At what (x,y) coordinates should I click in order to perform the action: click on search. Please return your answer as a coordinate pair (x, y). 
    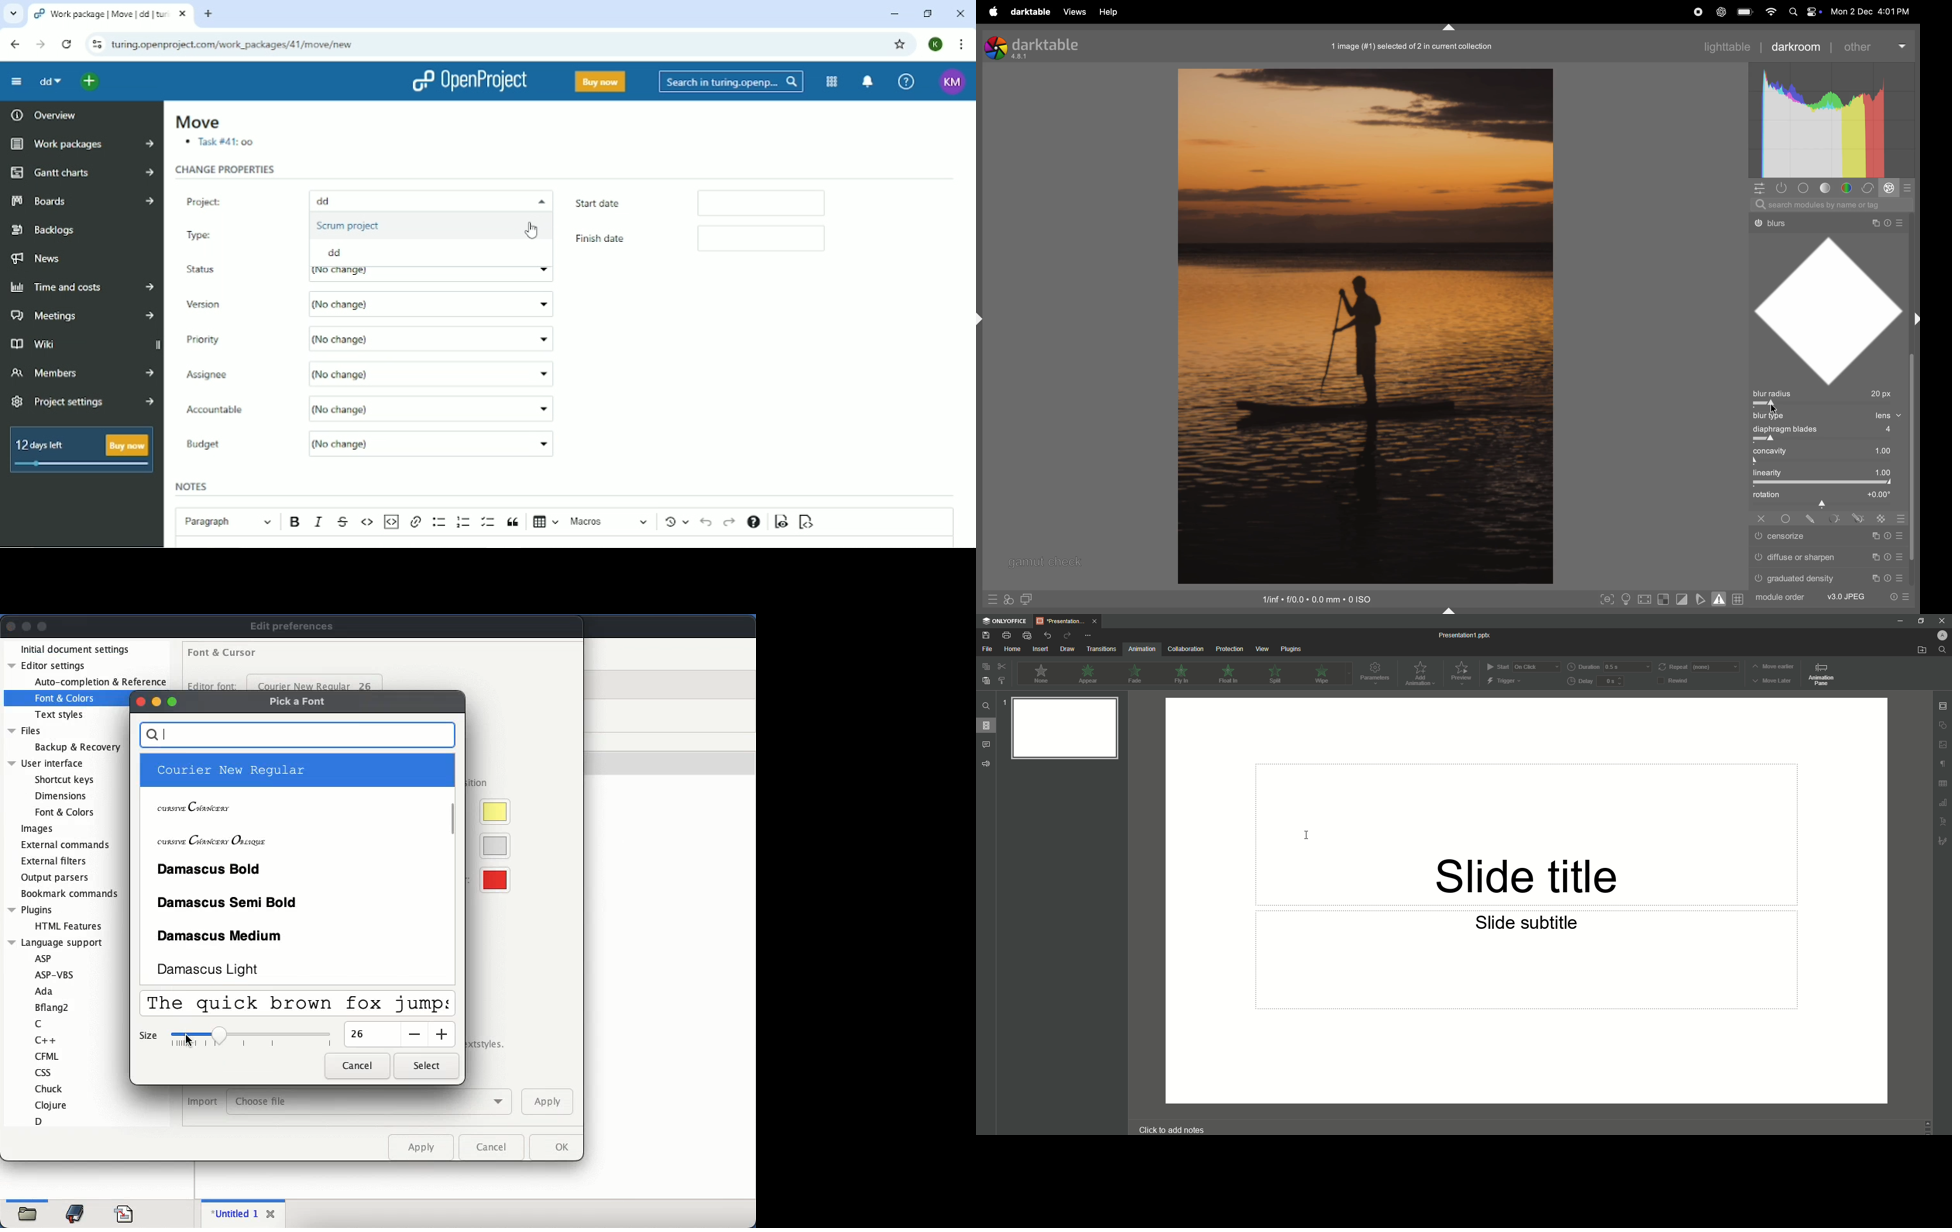
    Looking at the image, I should click on (299, 735).